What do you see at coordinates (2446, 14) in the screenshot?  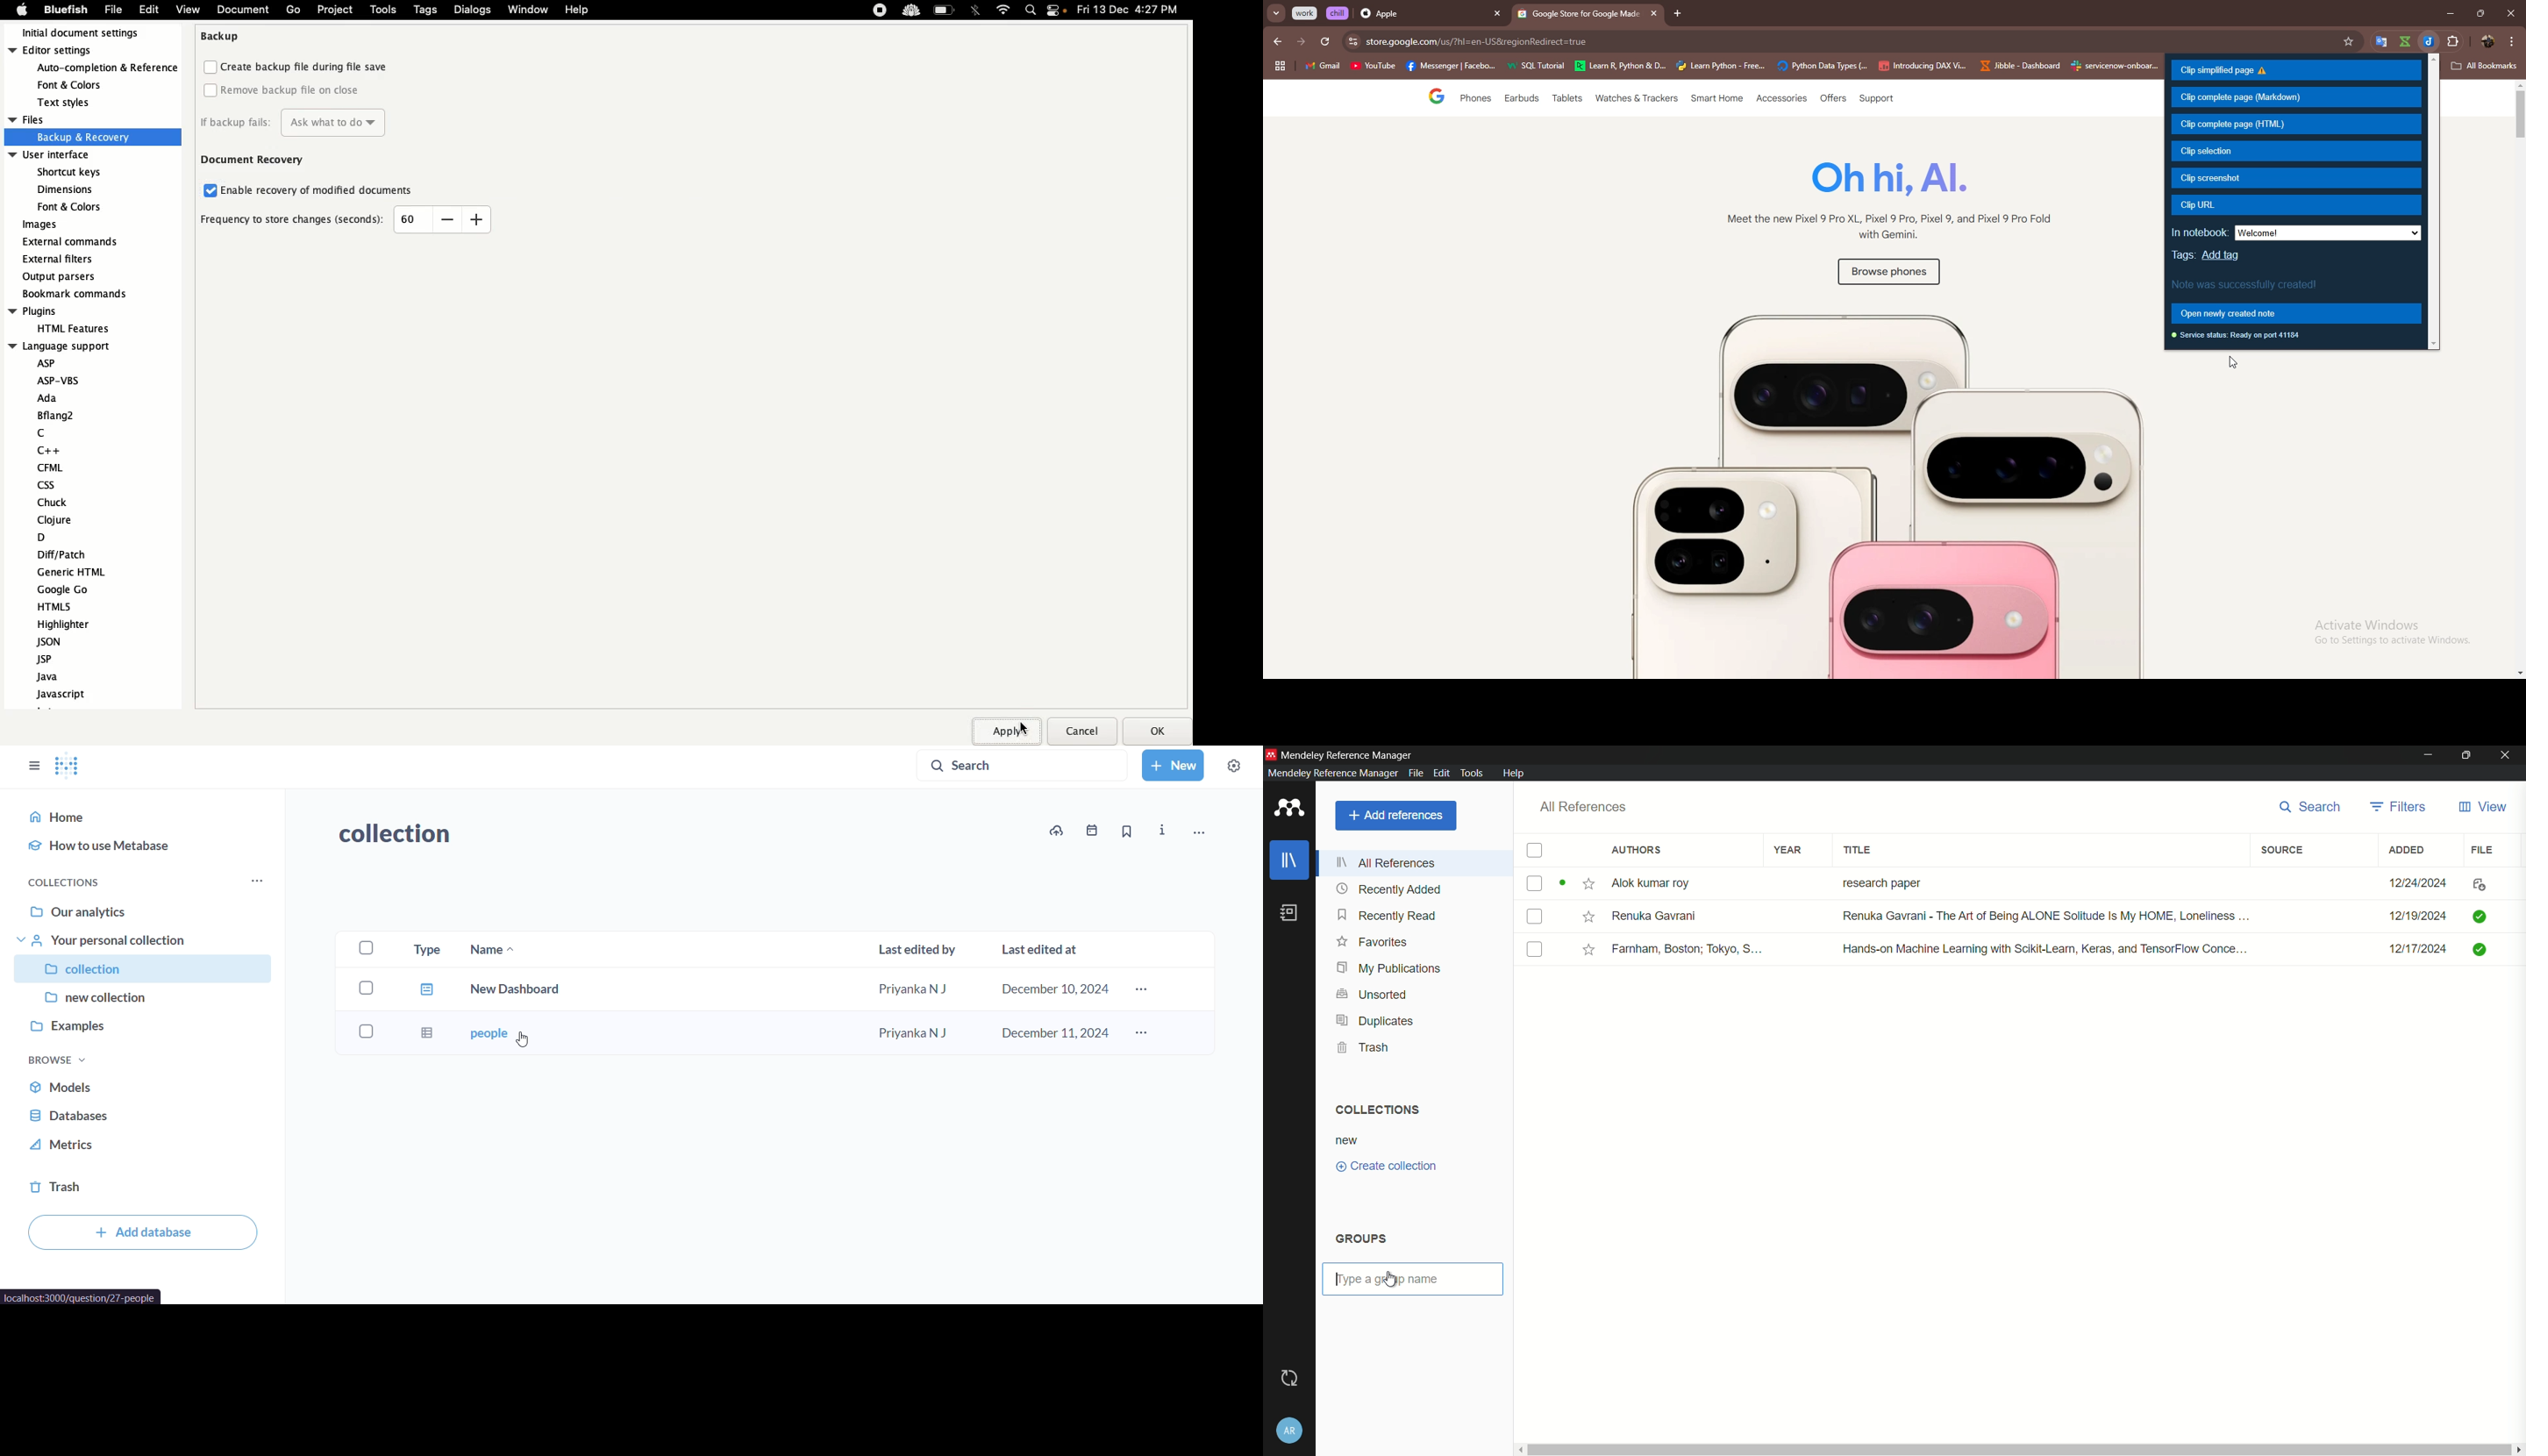 I see `minimize` at bounding box center [2446, 14].